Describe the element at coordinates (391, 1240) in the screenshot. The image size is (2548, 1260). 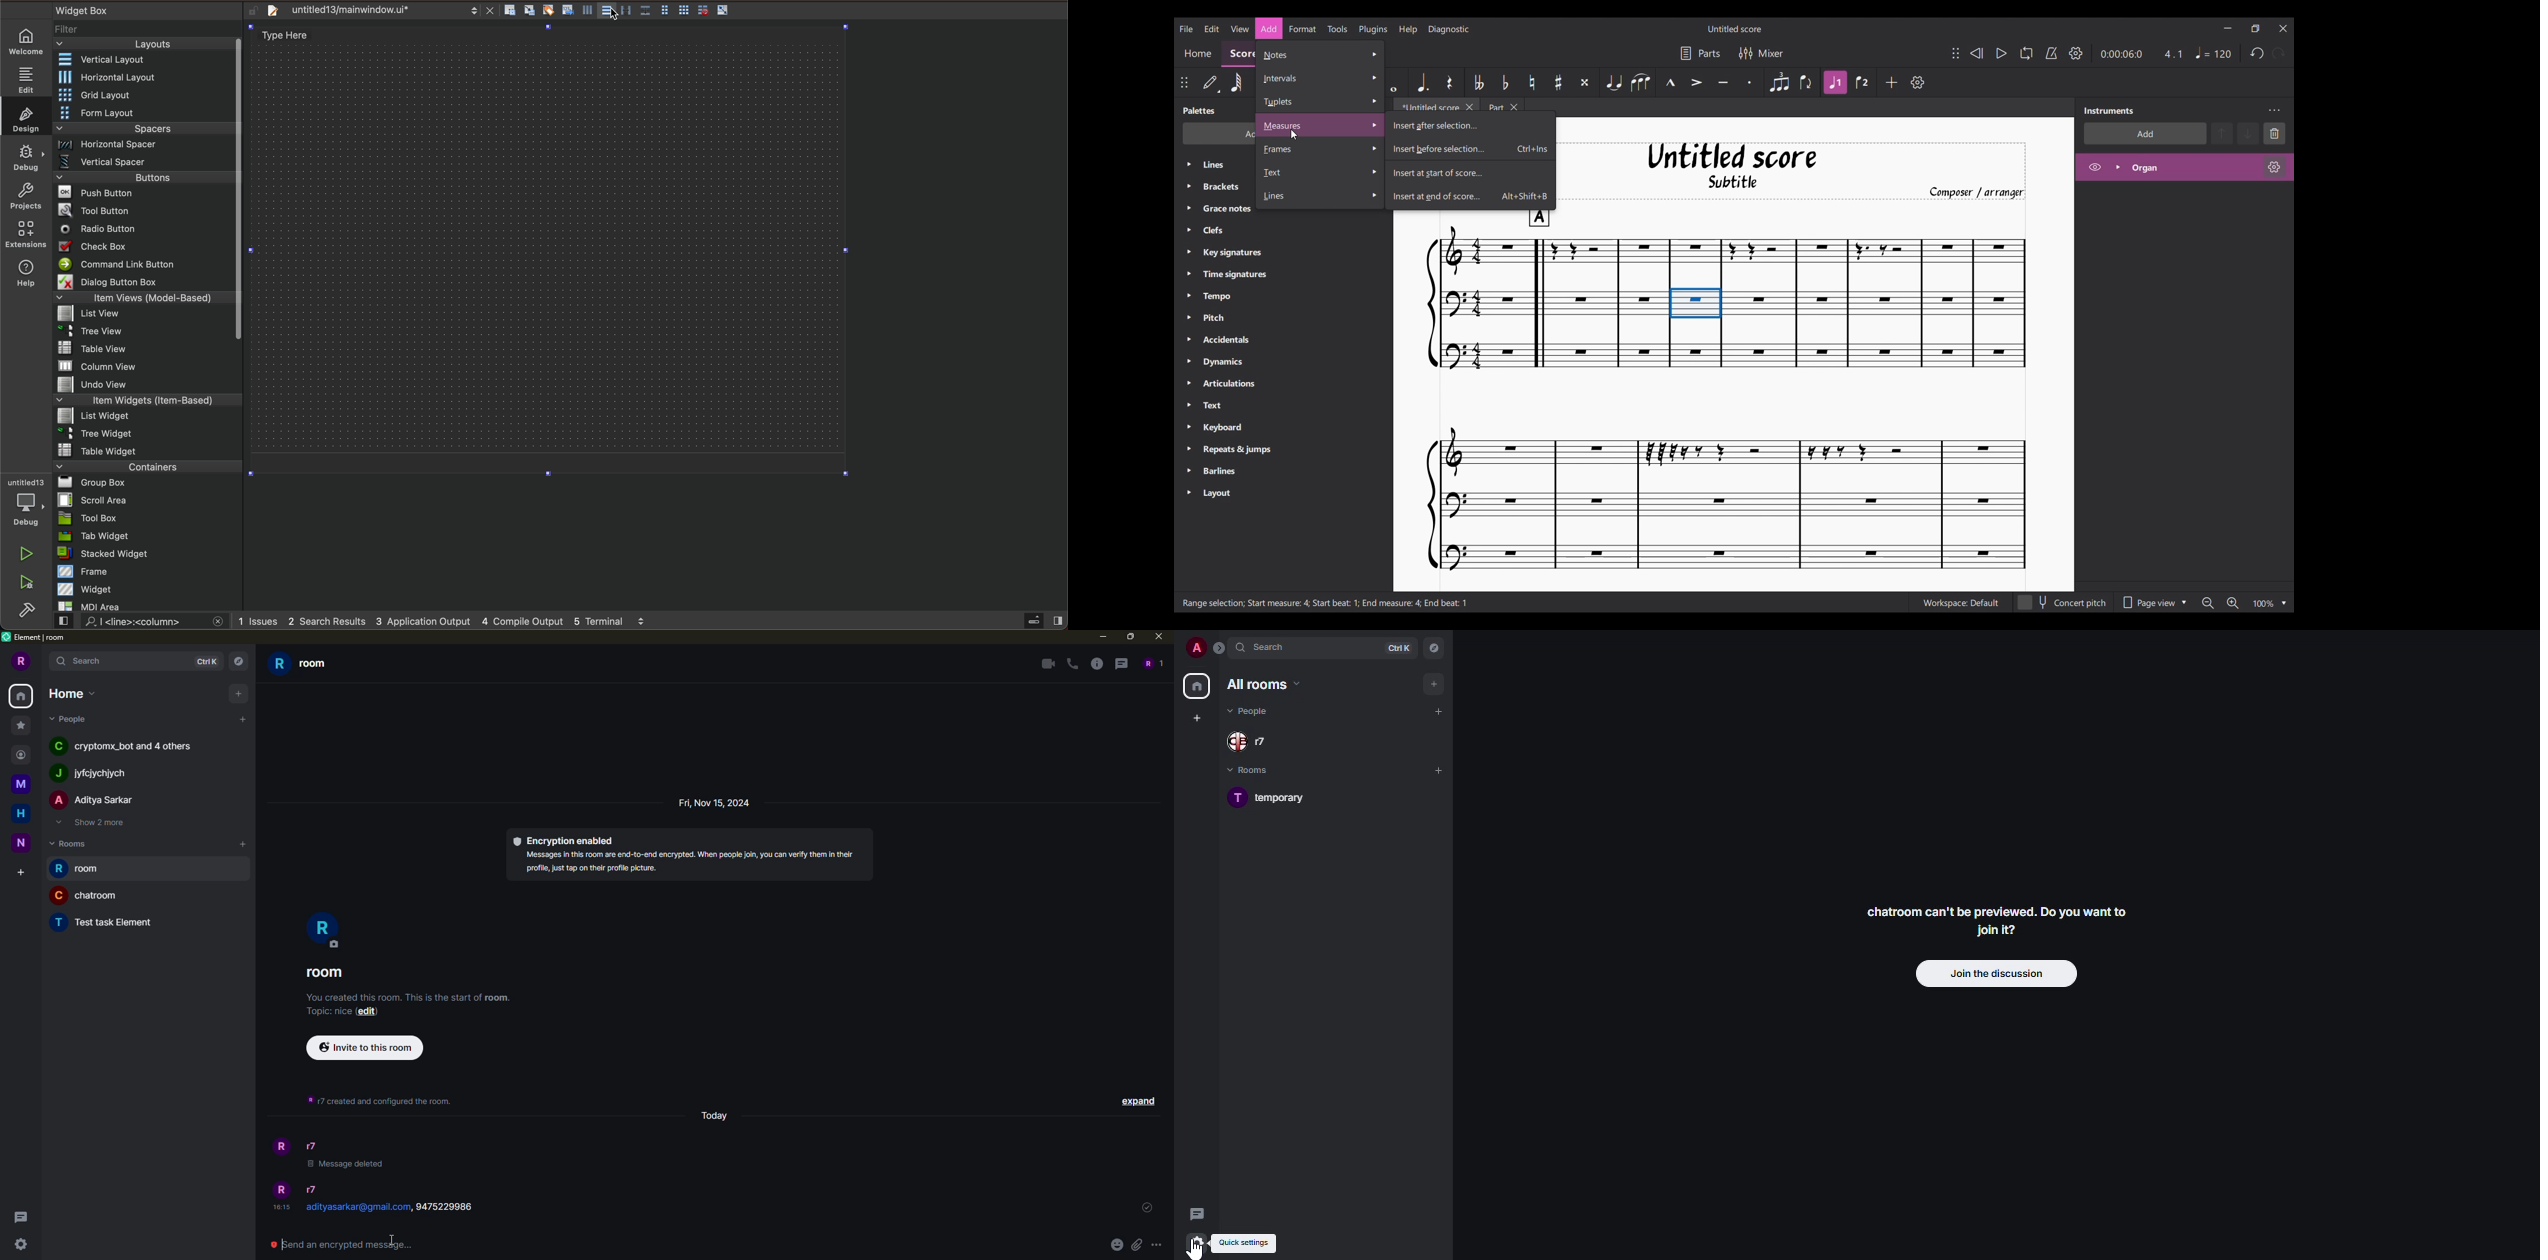
I see `cursor` at that location.